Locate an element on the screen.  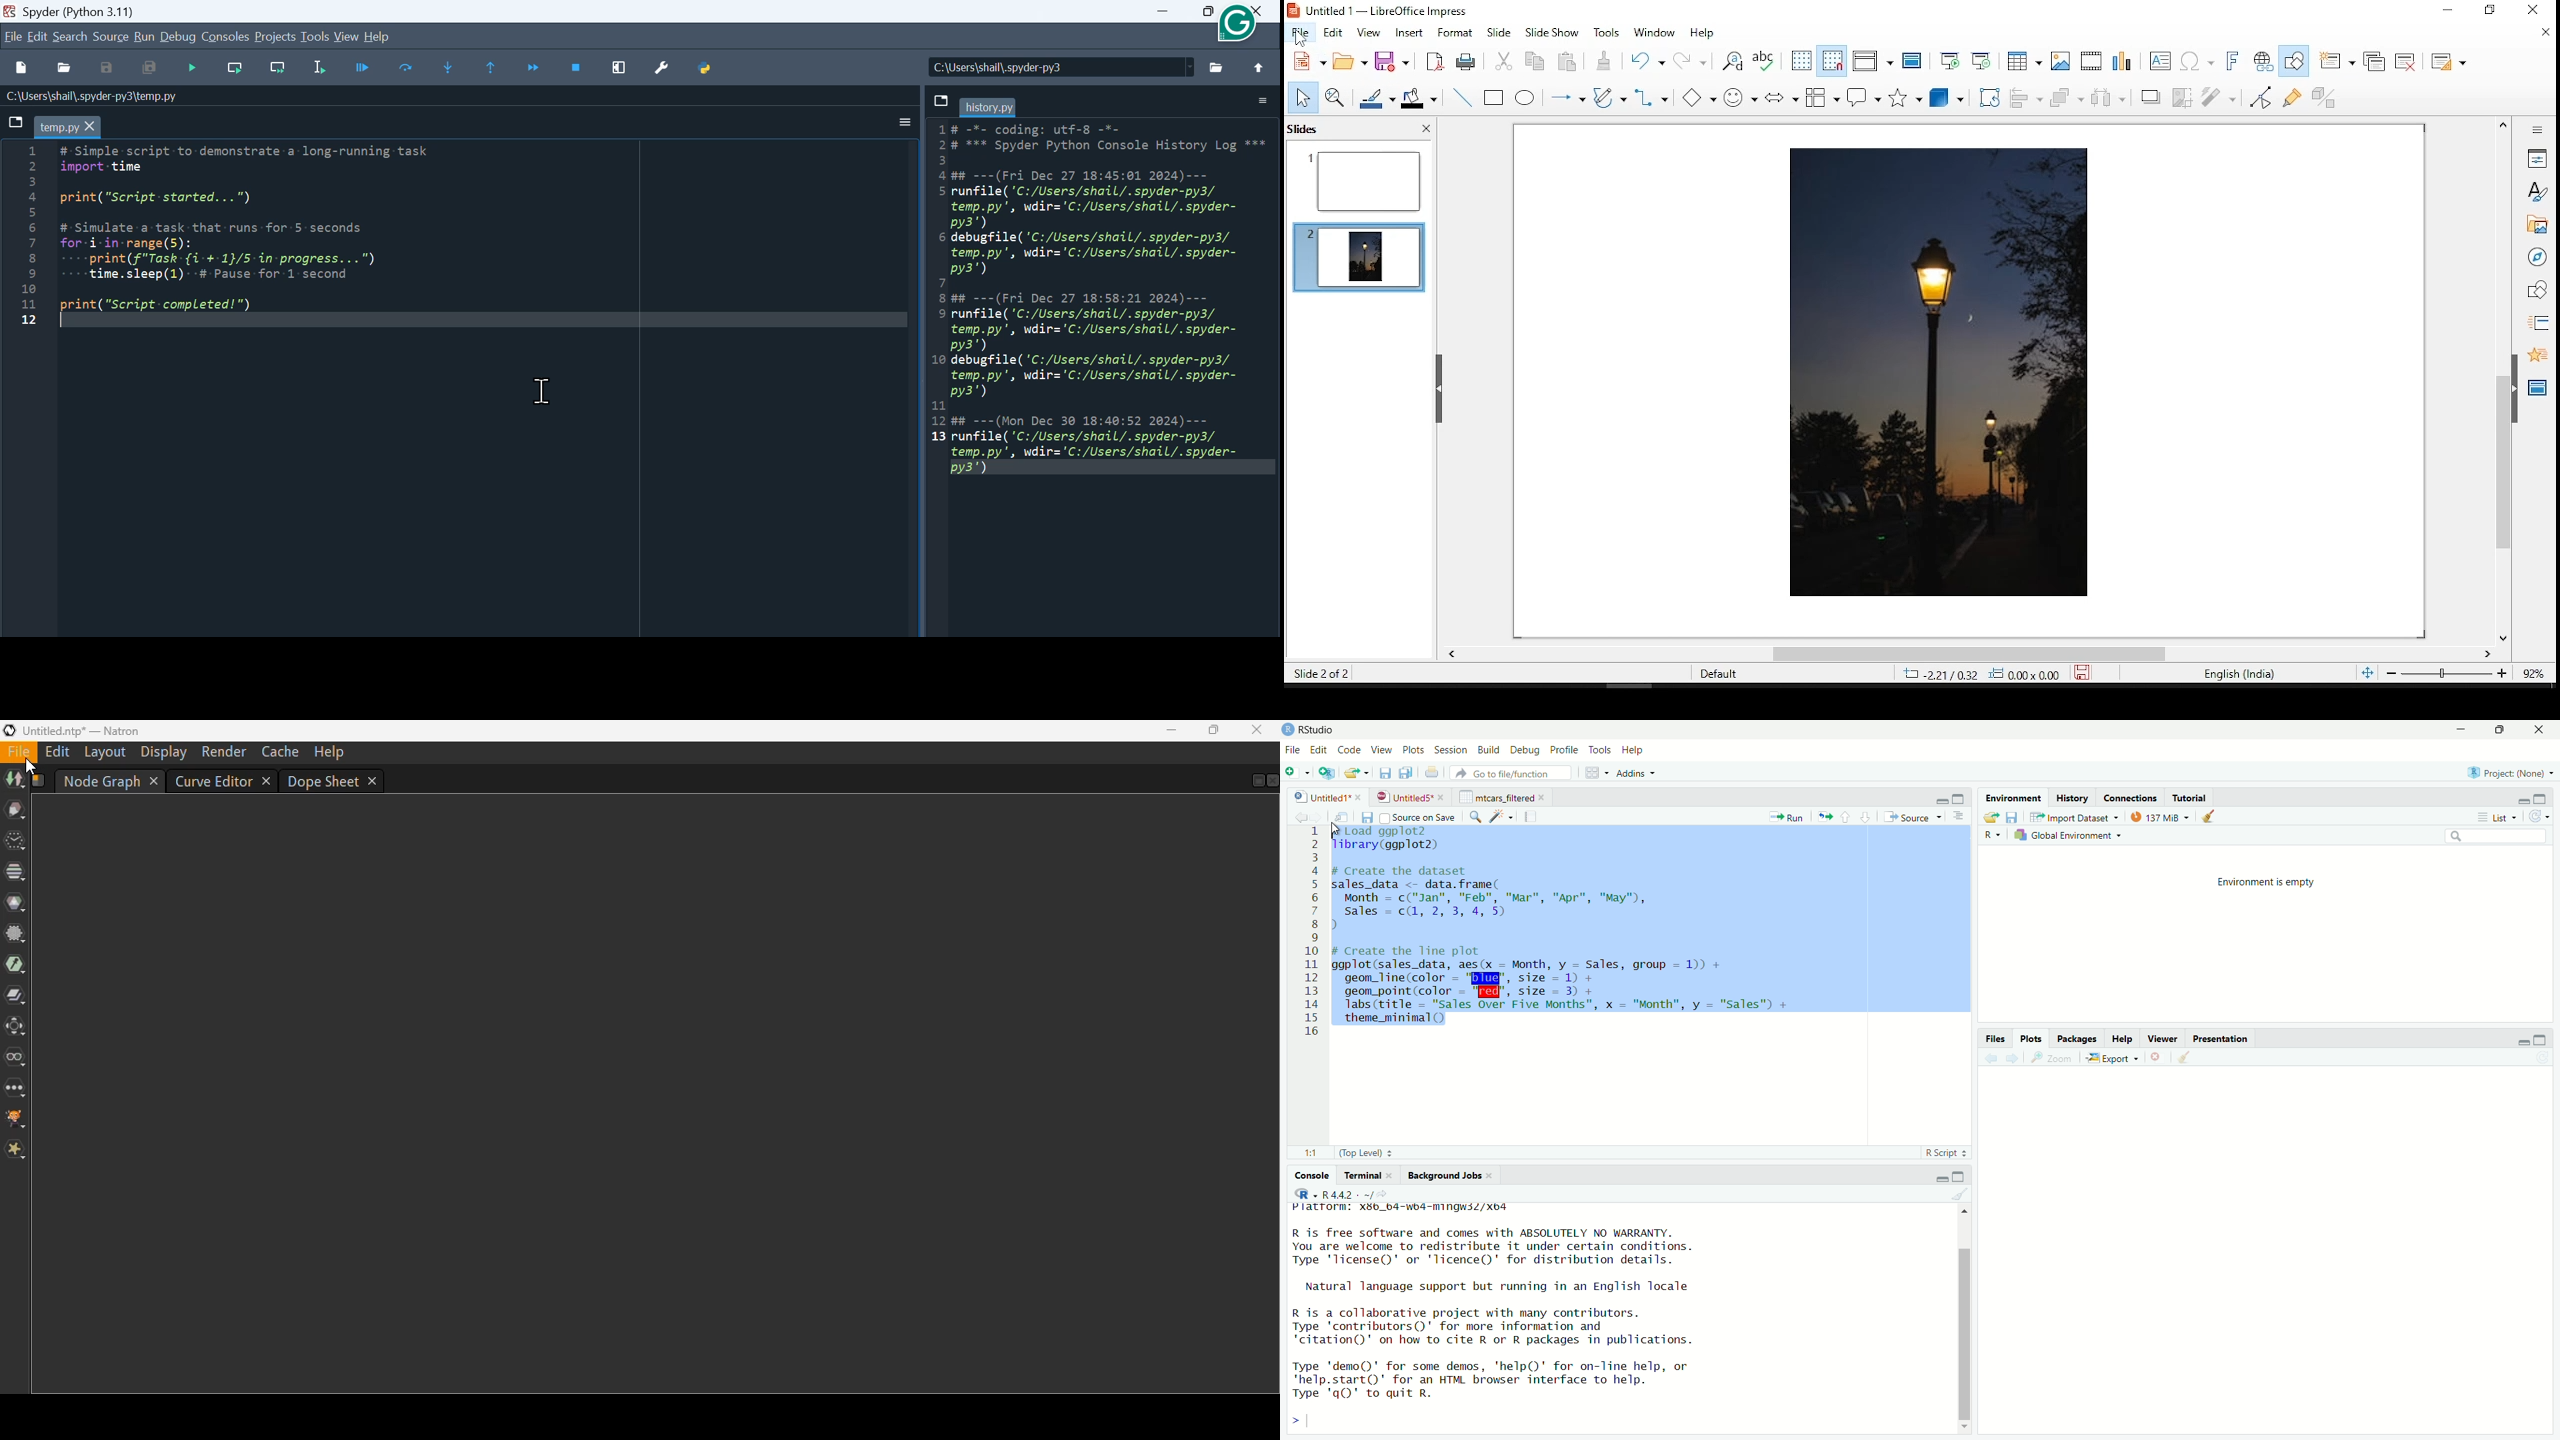
save is located at coordinates (1369, 818).